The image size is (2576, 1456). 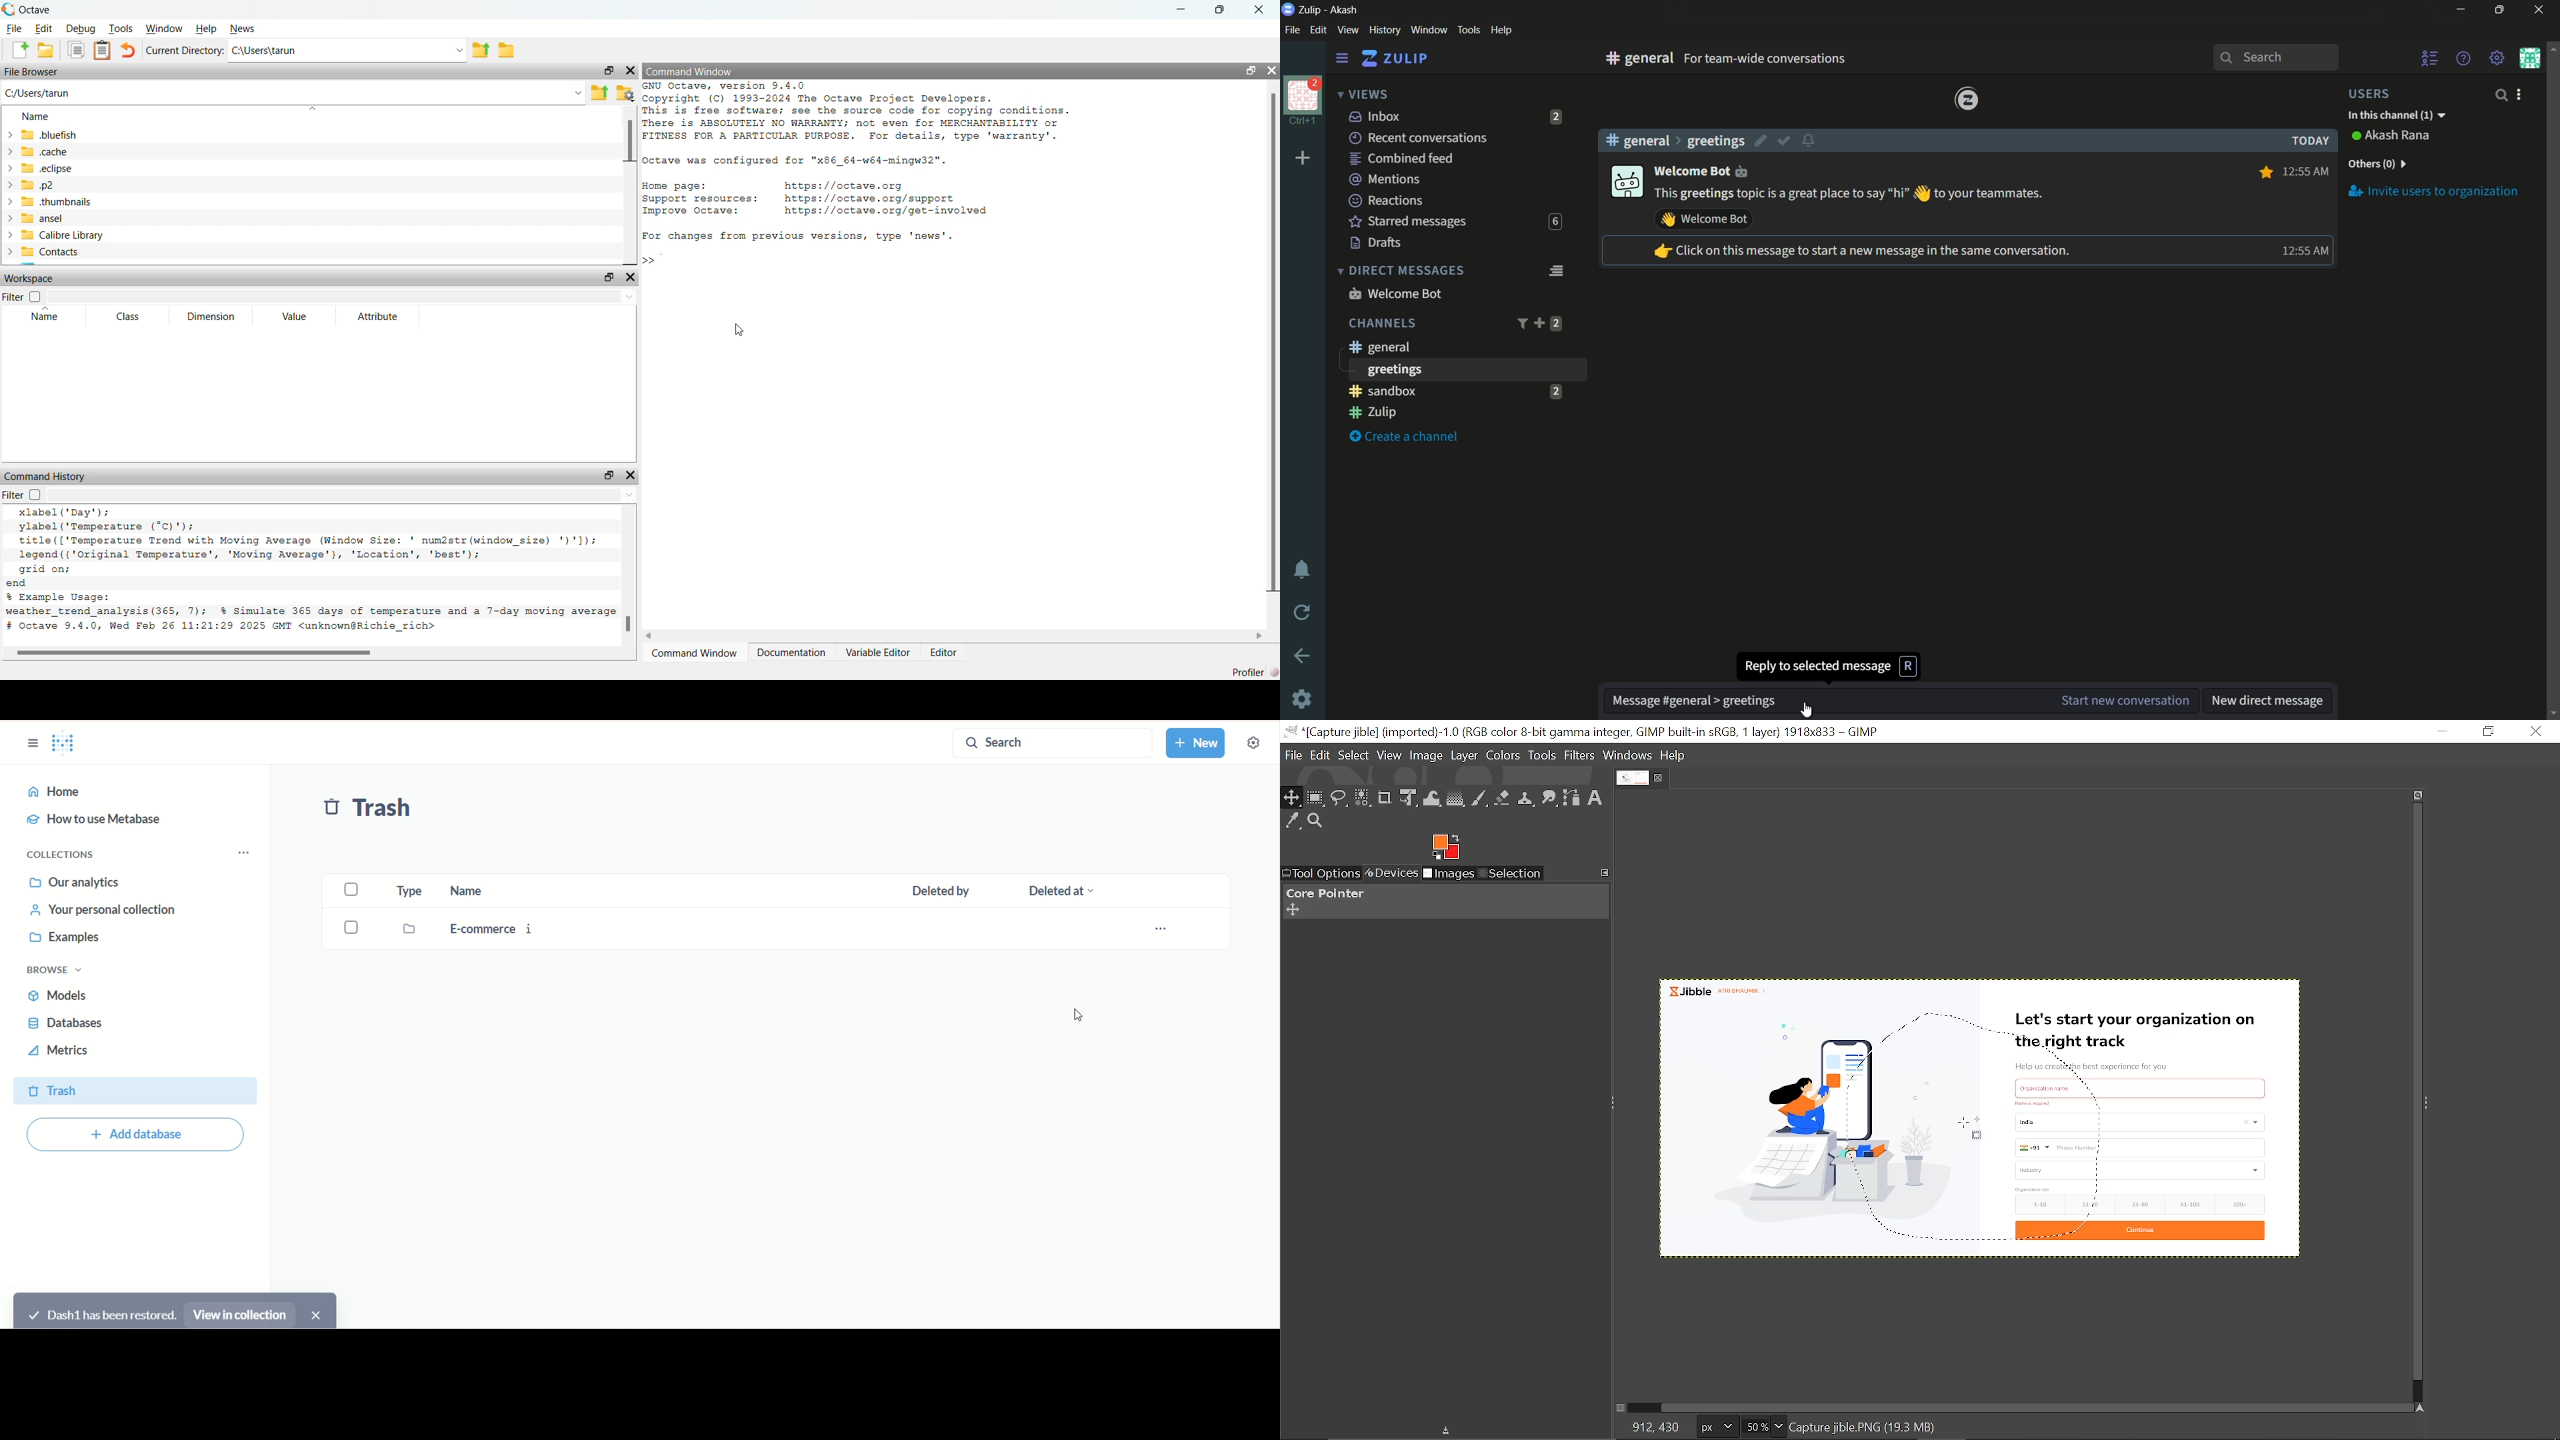 I want to click on edit topic, so click(x=1762, y=143).